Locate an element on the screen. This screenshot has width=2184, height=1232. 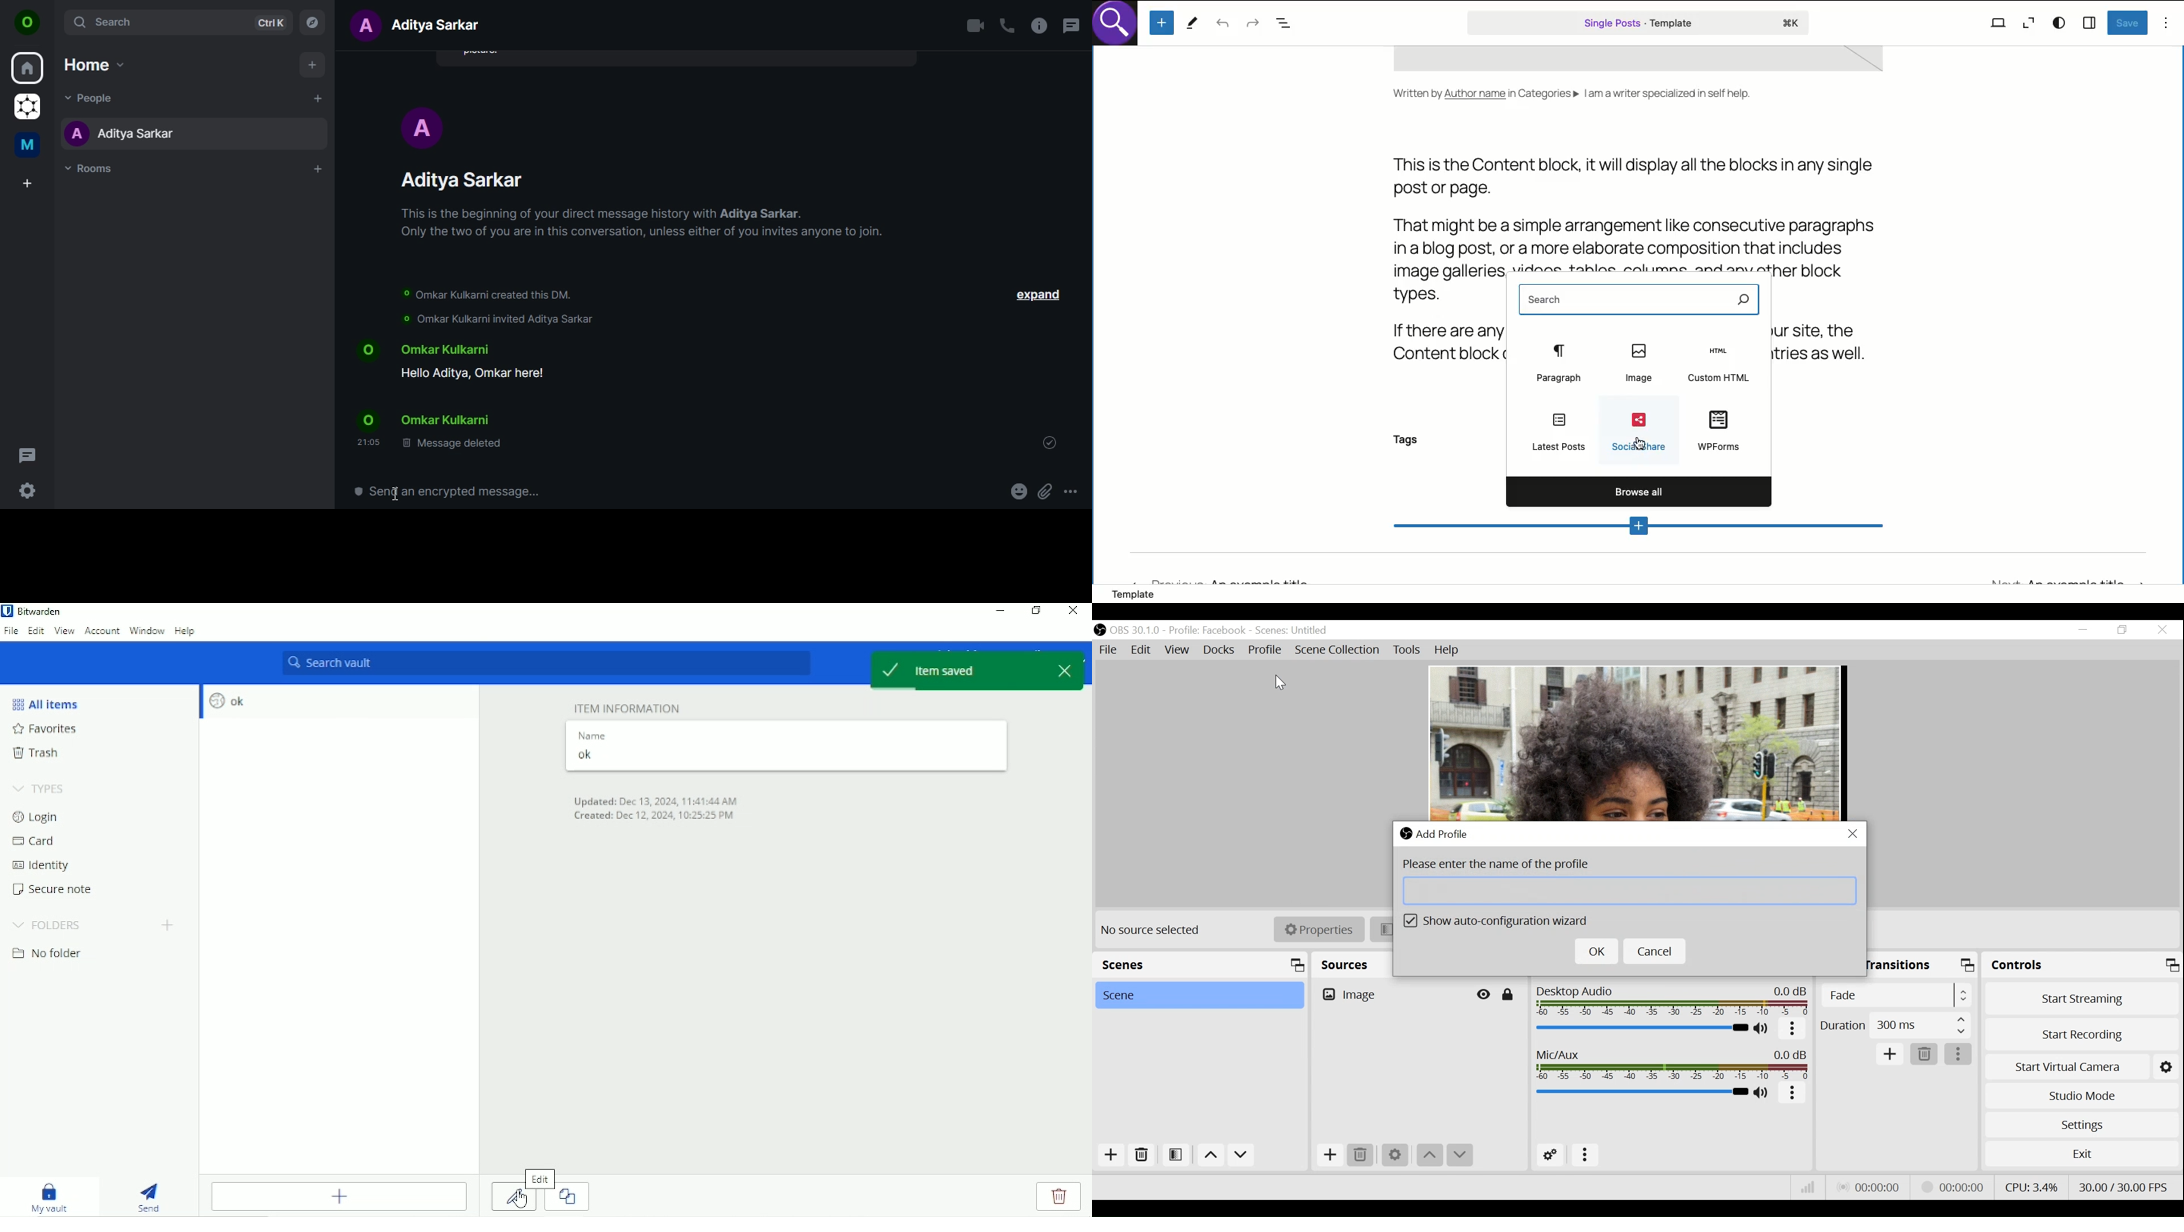
Identify is located at coordinates (44, 866).